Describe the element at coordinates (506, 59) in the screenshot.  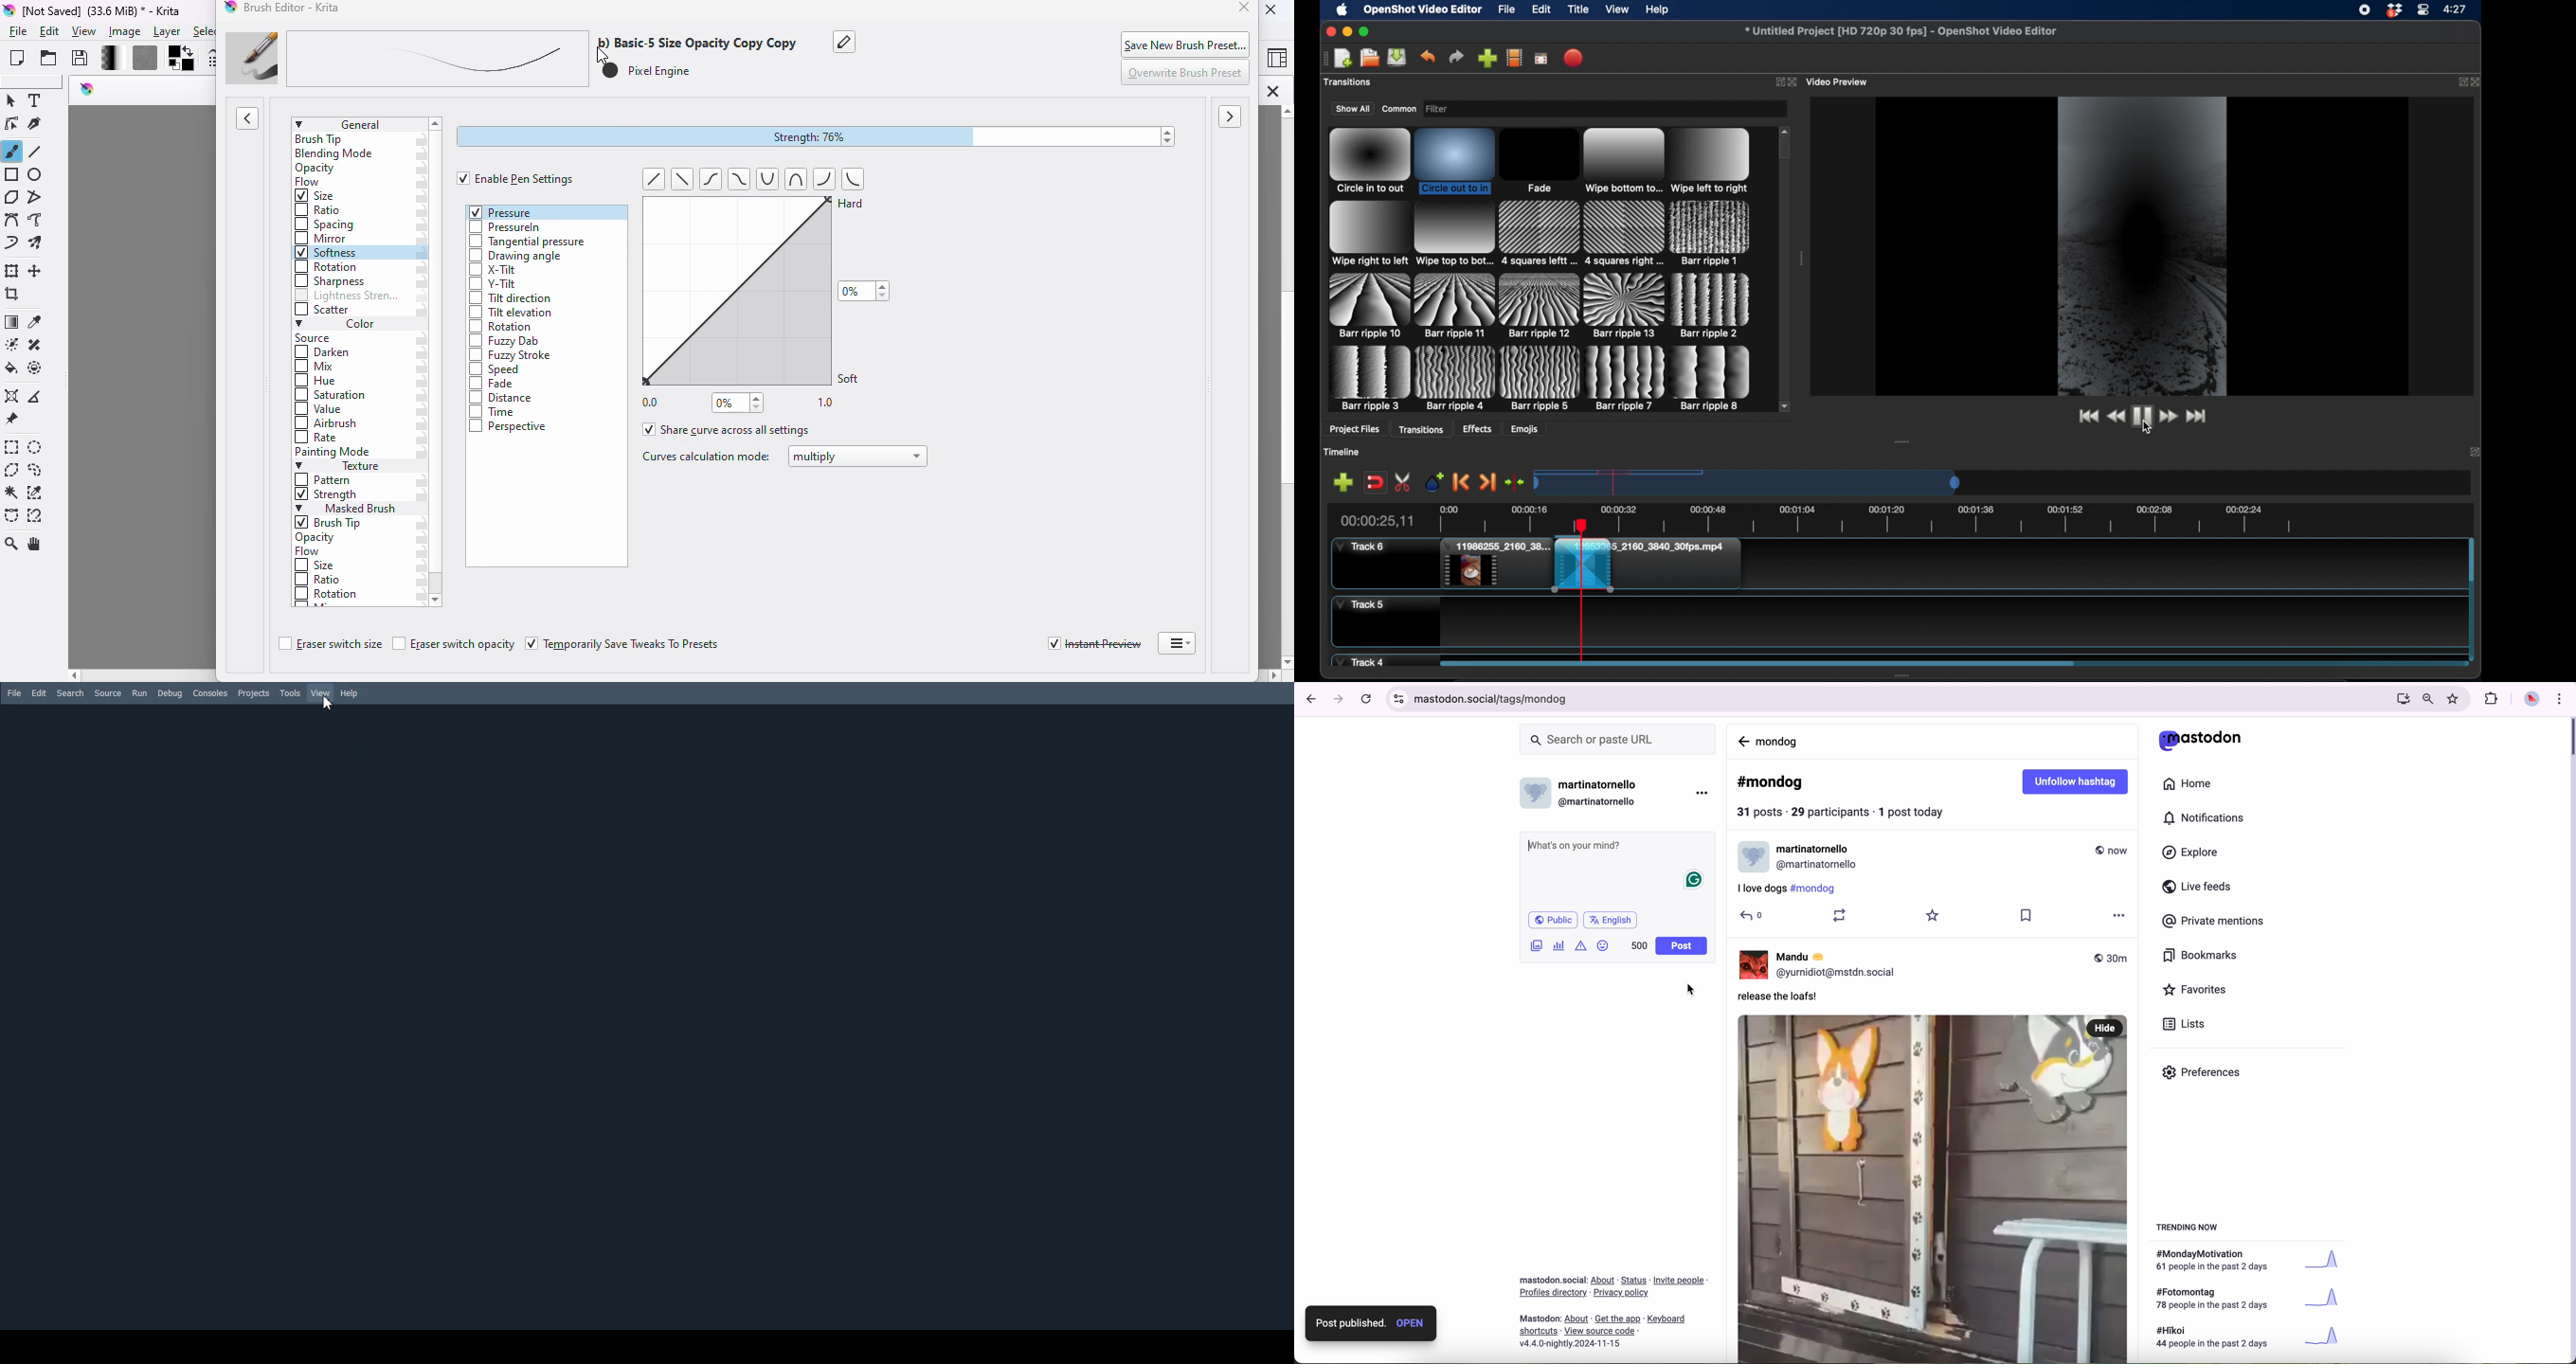
I see `brush preset name` at that location.